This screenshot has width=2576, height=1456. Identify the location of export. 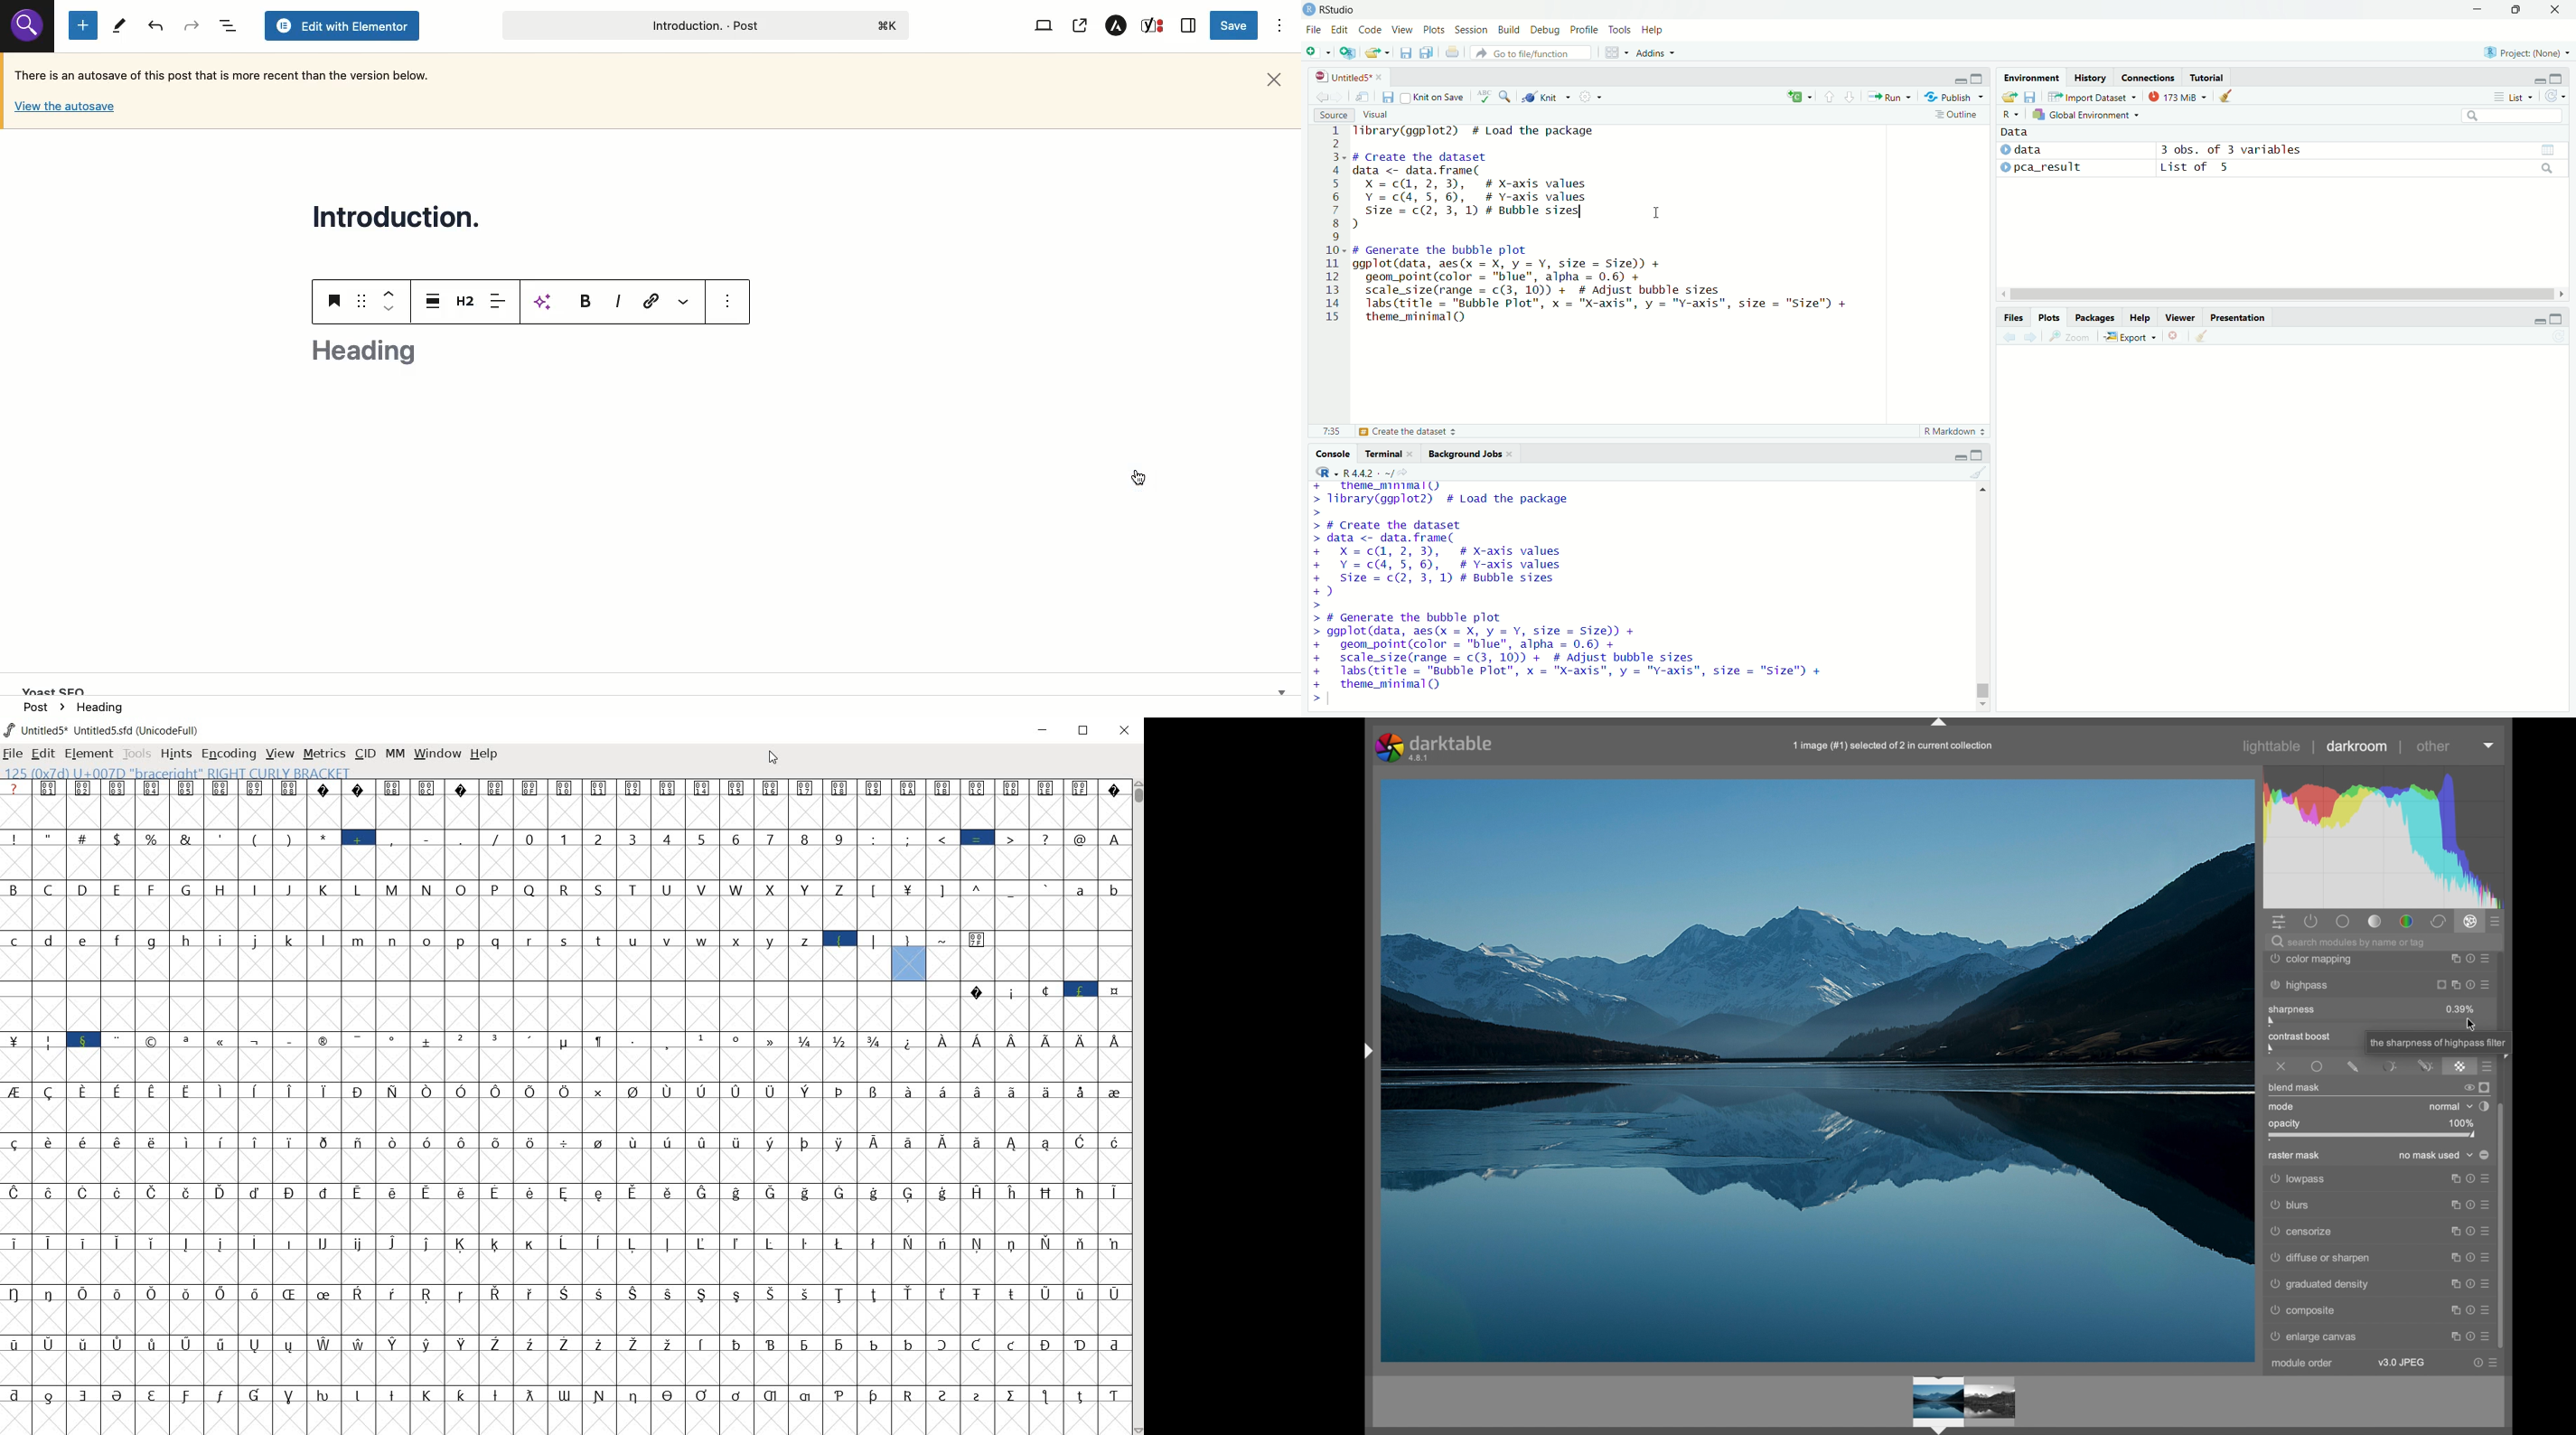
(2131, 337).